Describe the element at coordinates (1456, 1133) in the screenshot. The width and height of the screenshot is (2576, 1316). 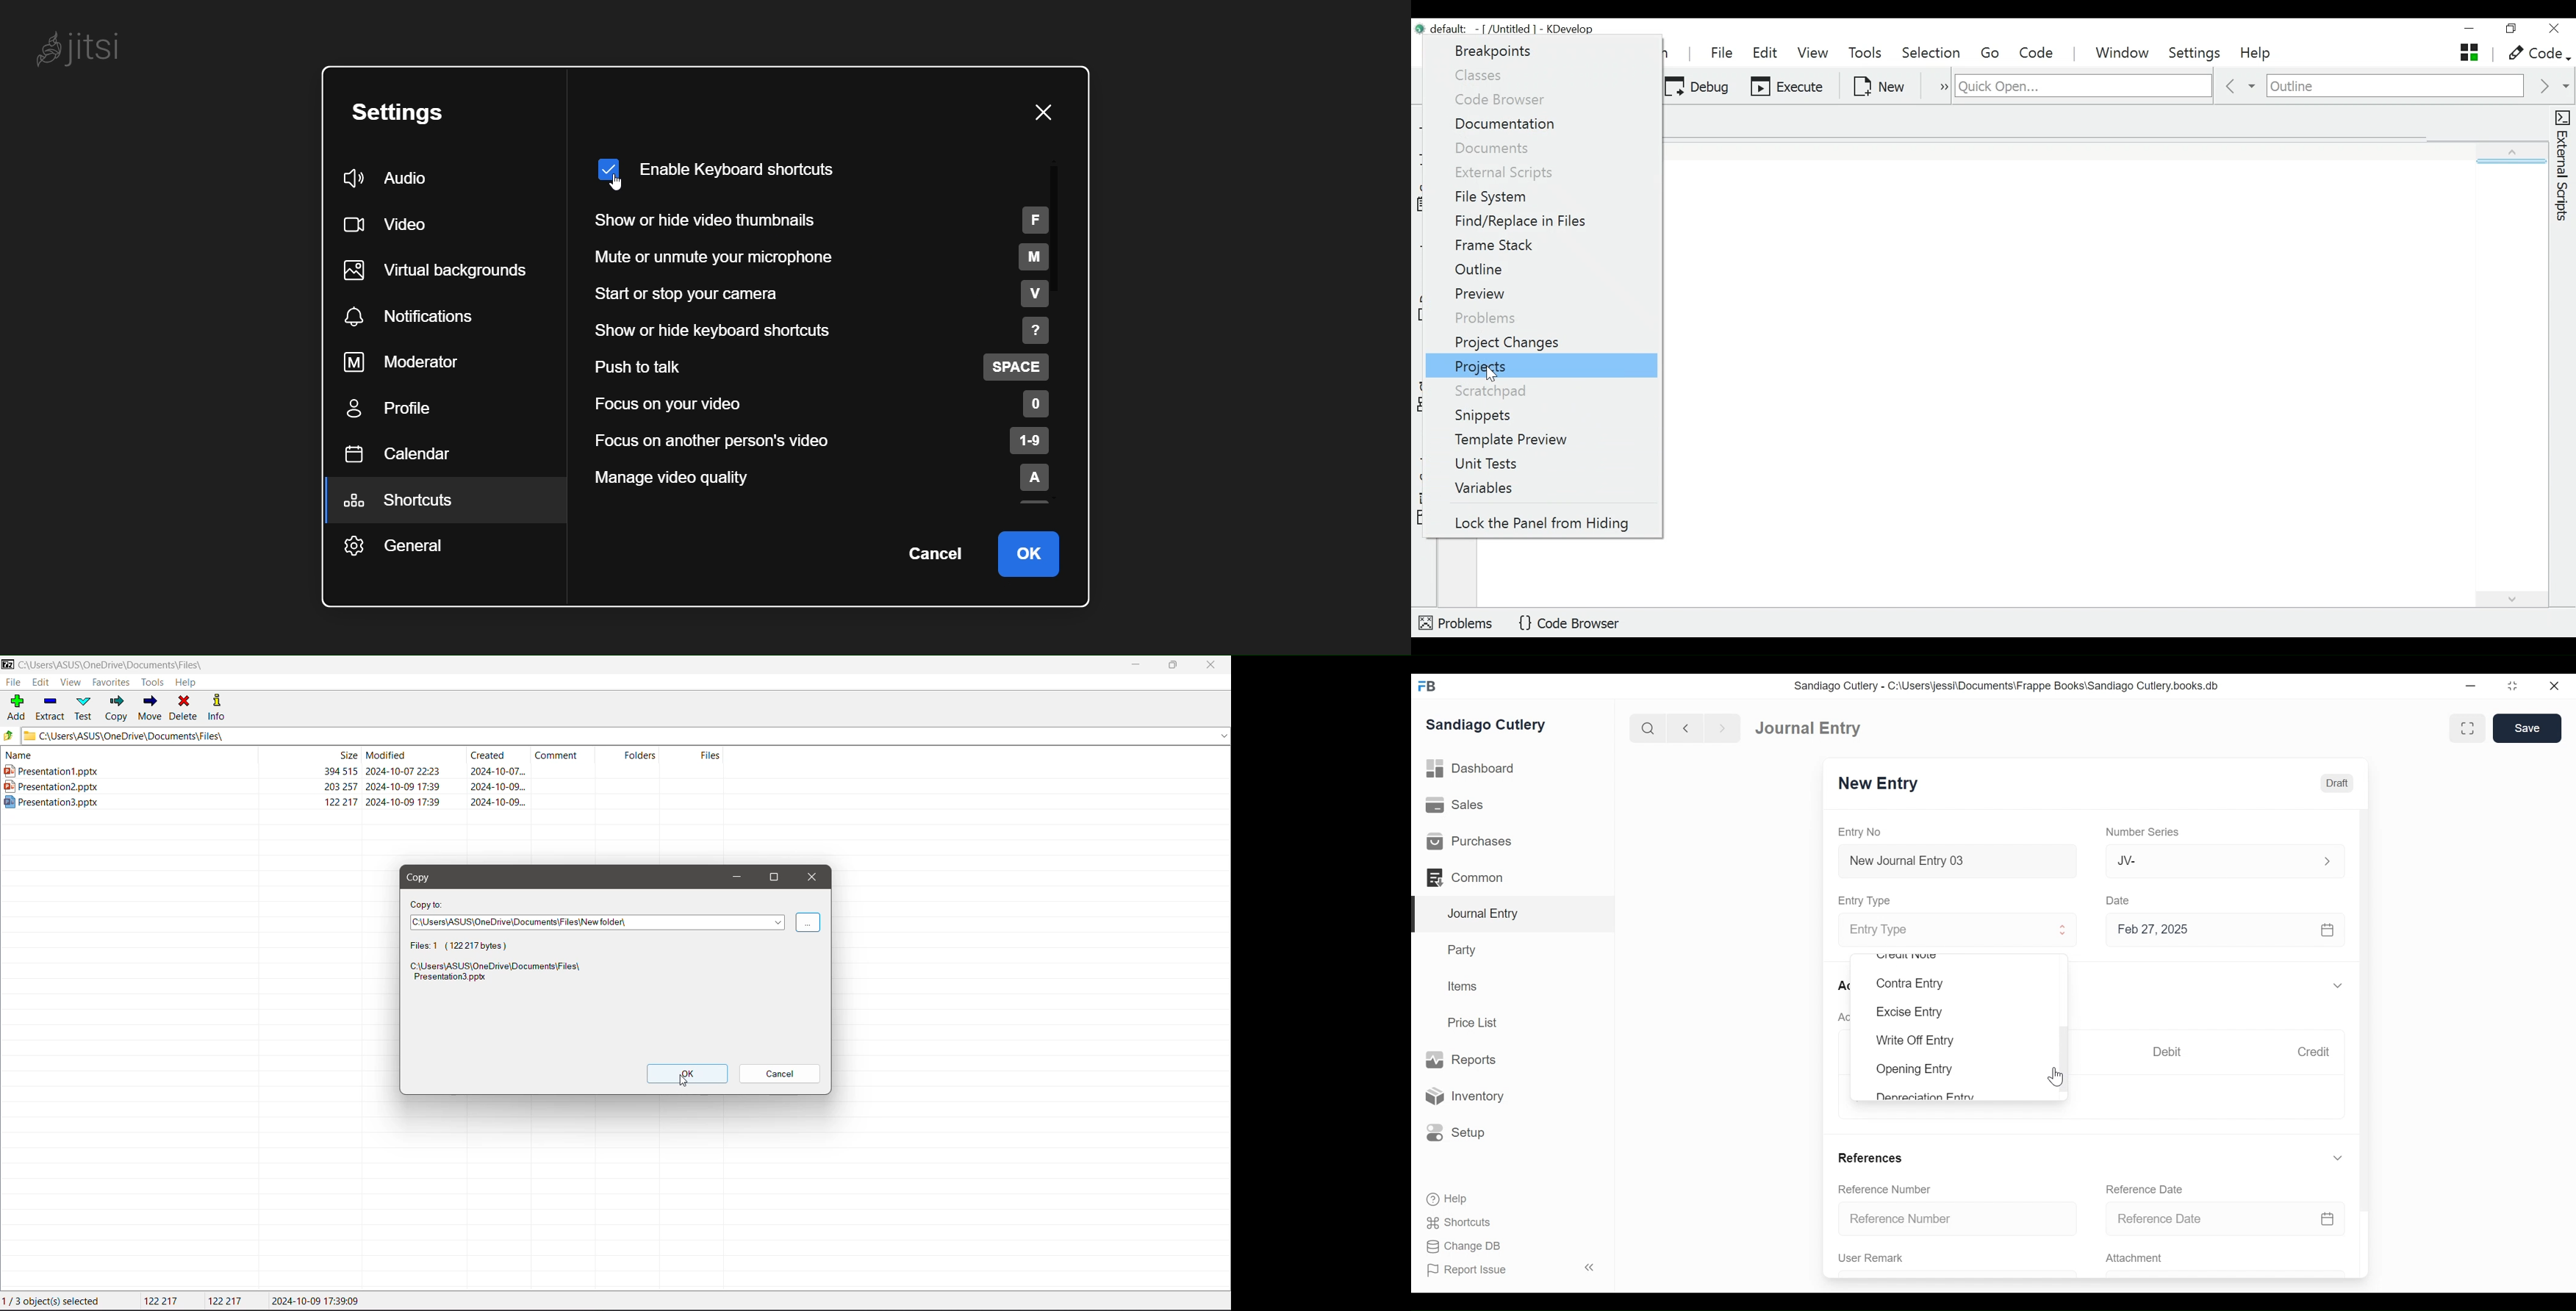
I see `Setup` at that location.